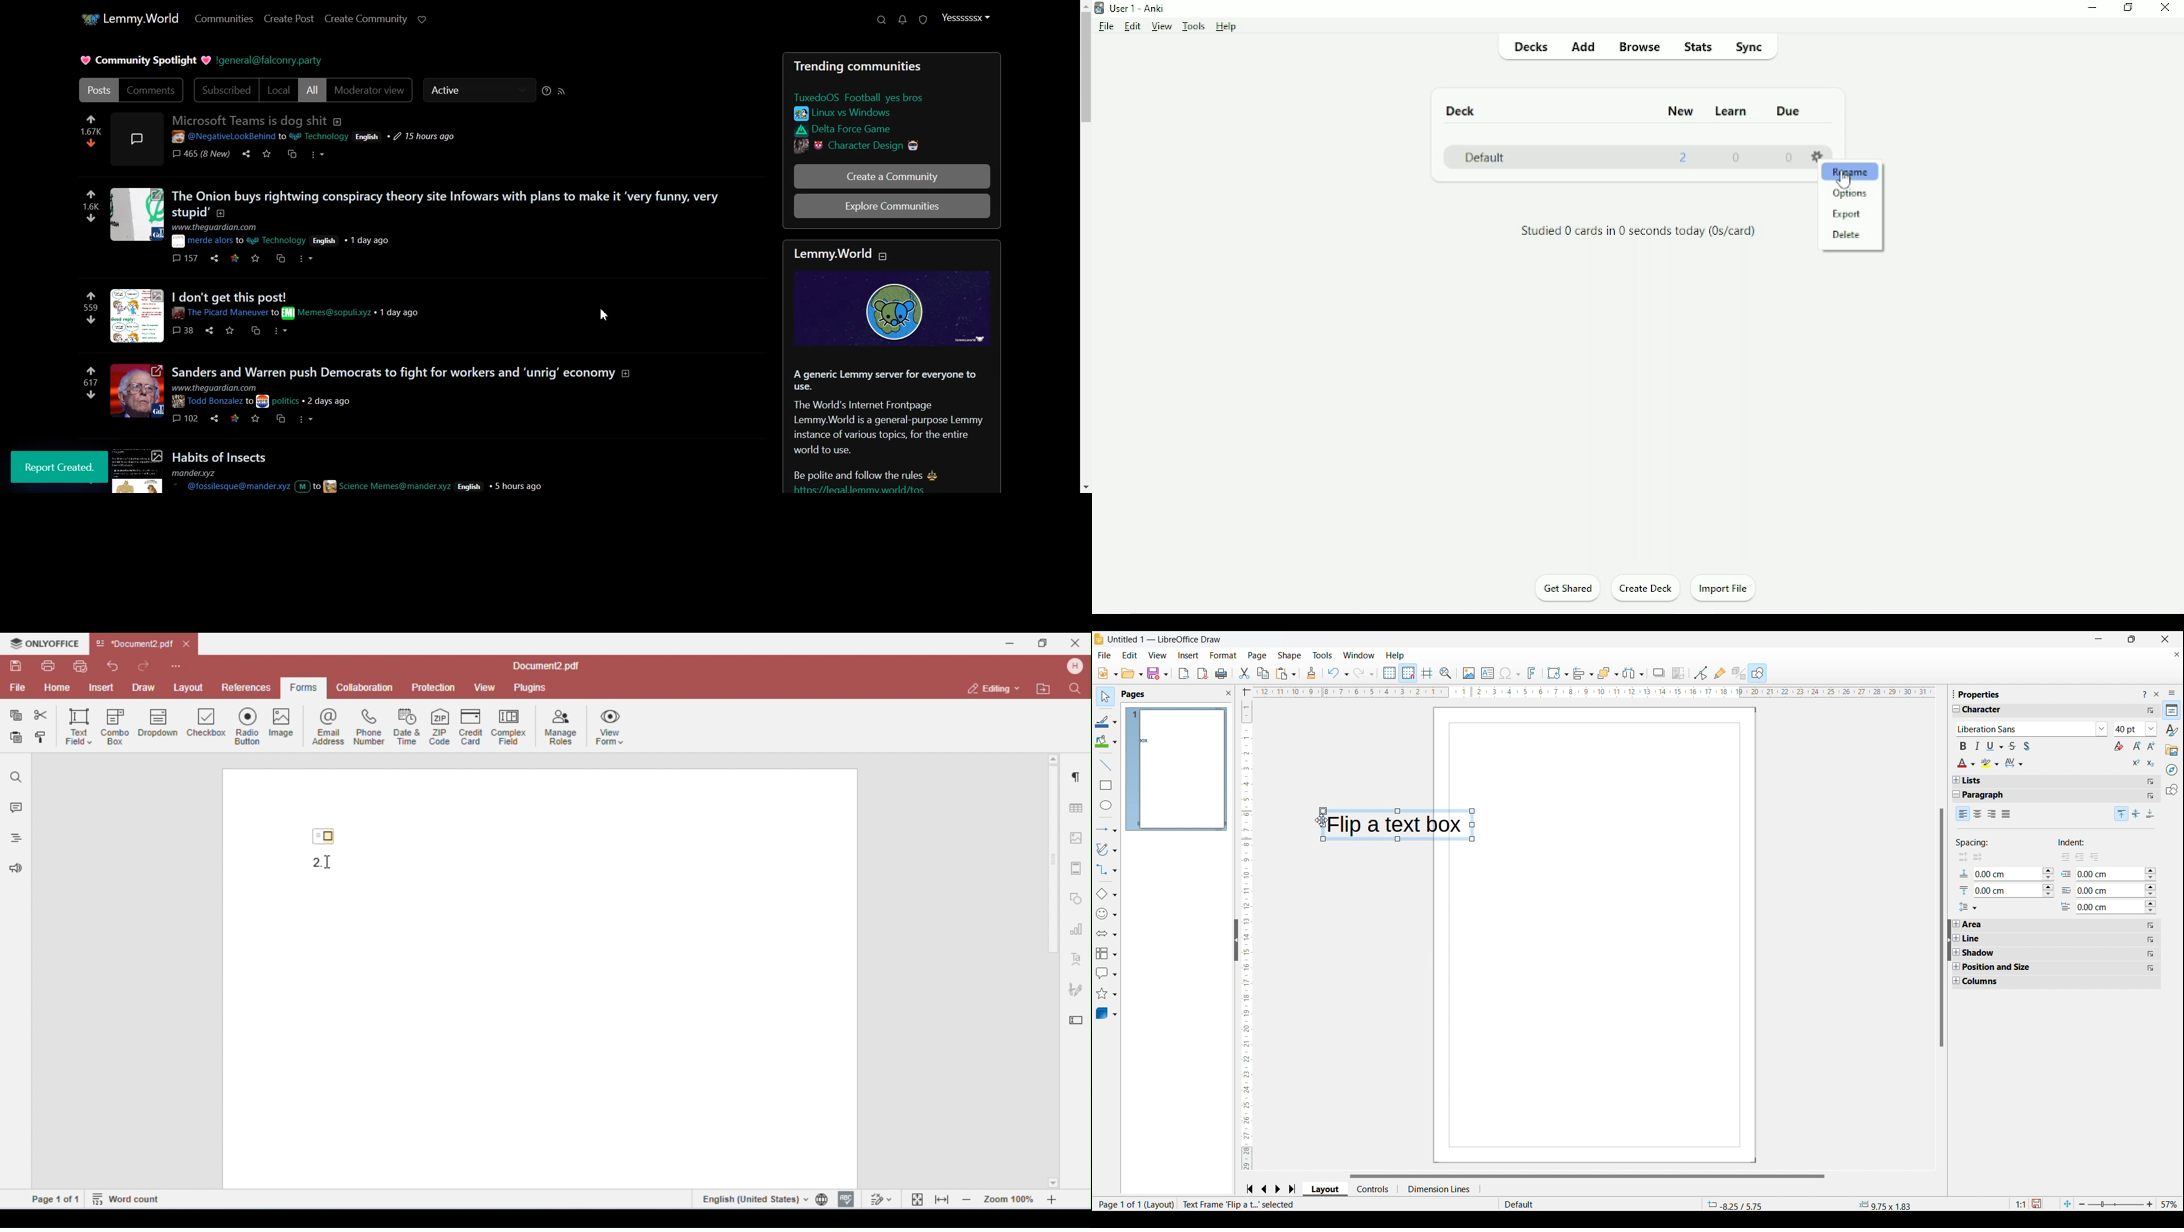 The image size is (2184, 1232). Describe the element at coordinates (1160, 1205) in the screenshot. I see `layout` at that location.